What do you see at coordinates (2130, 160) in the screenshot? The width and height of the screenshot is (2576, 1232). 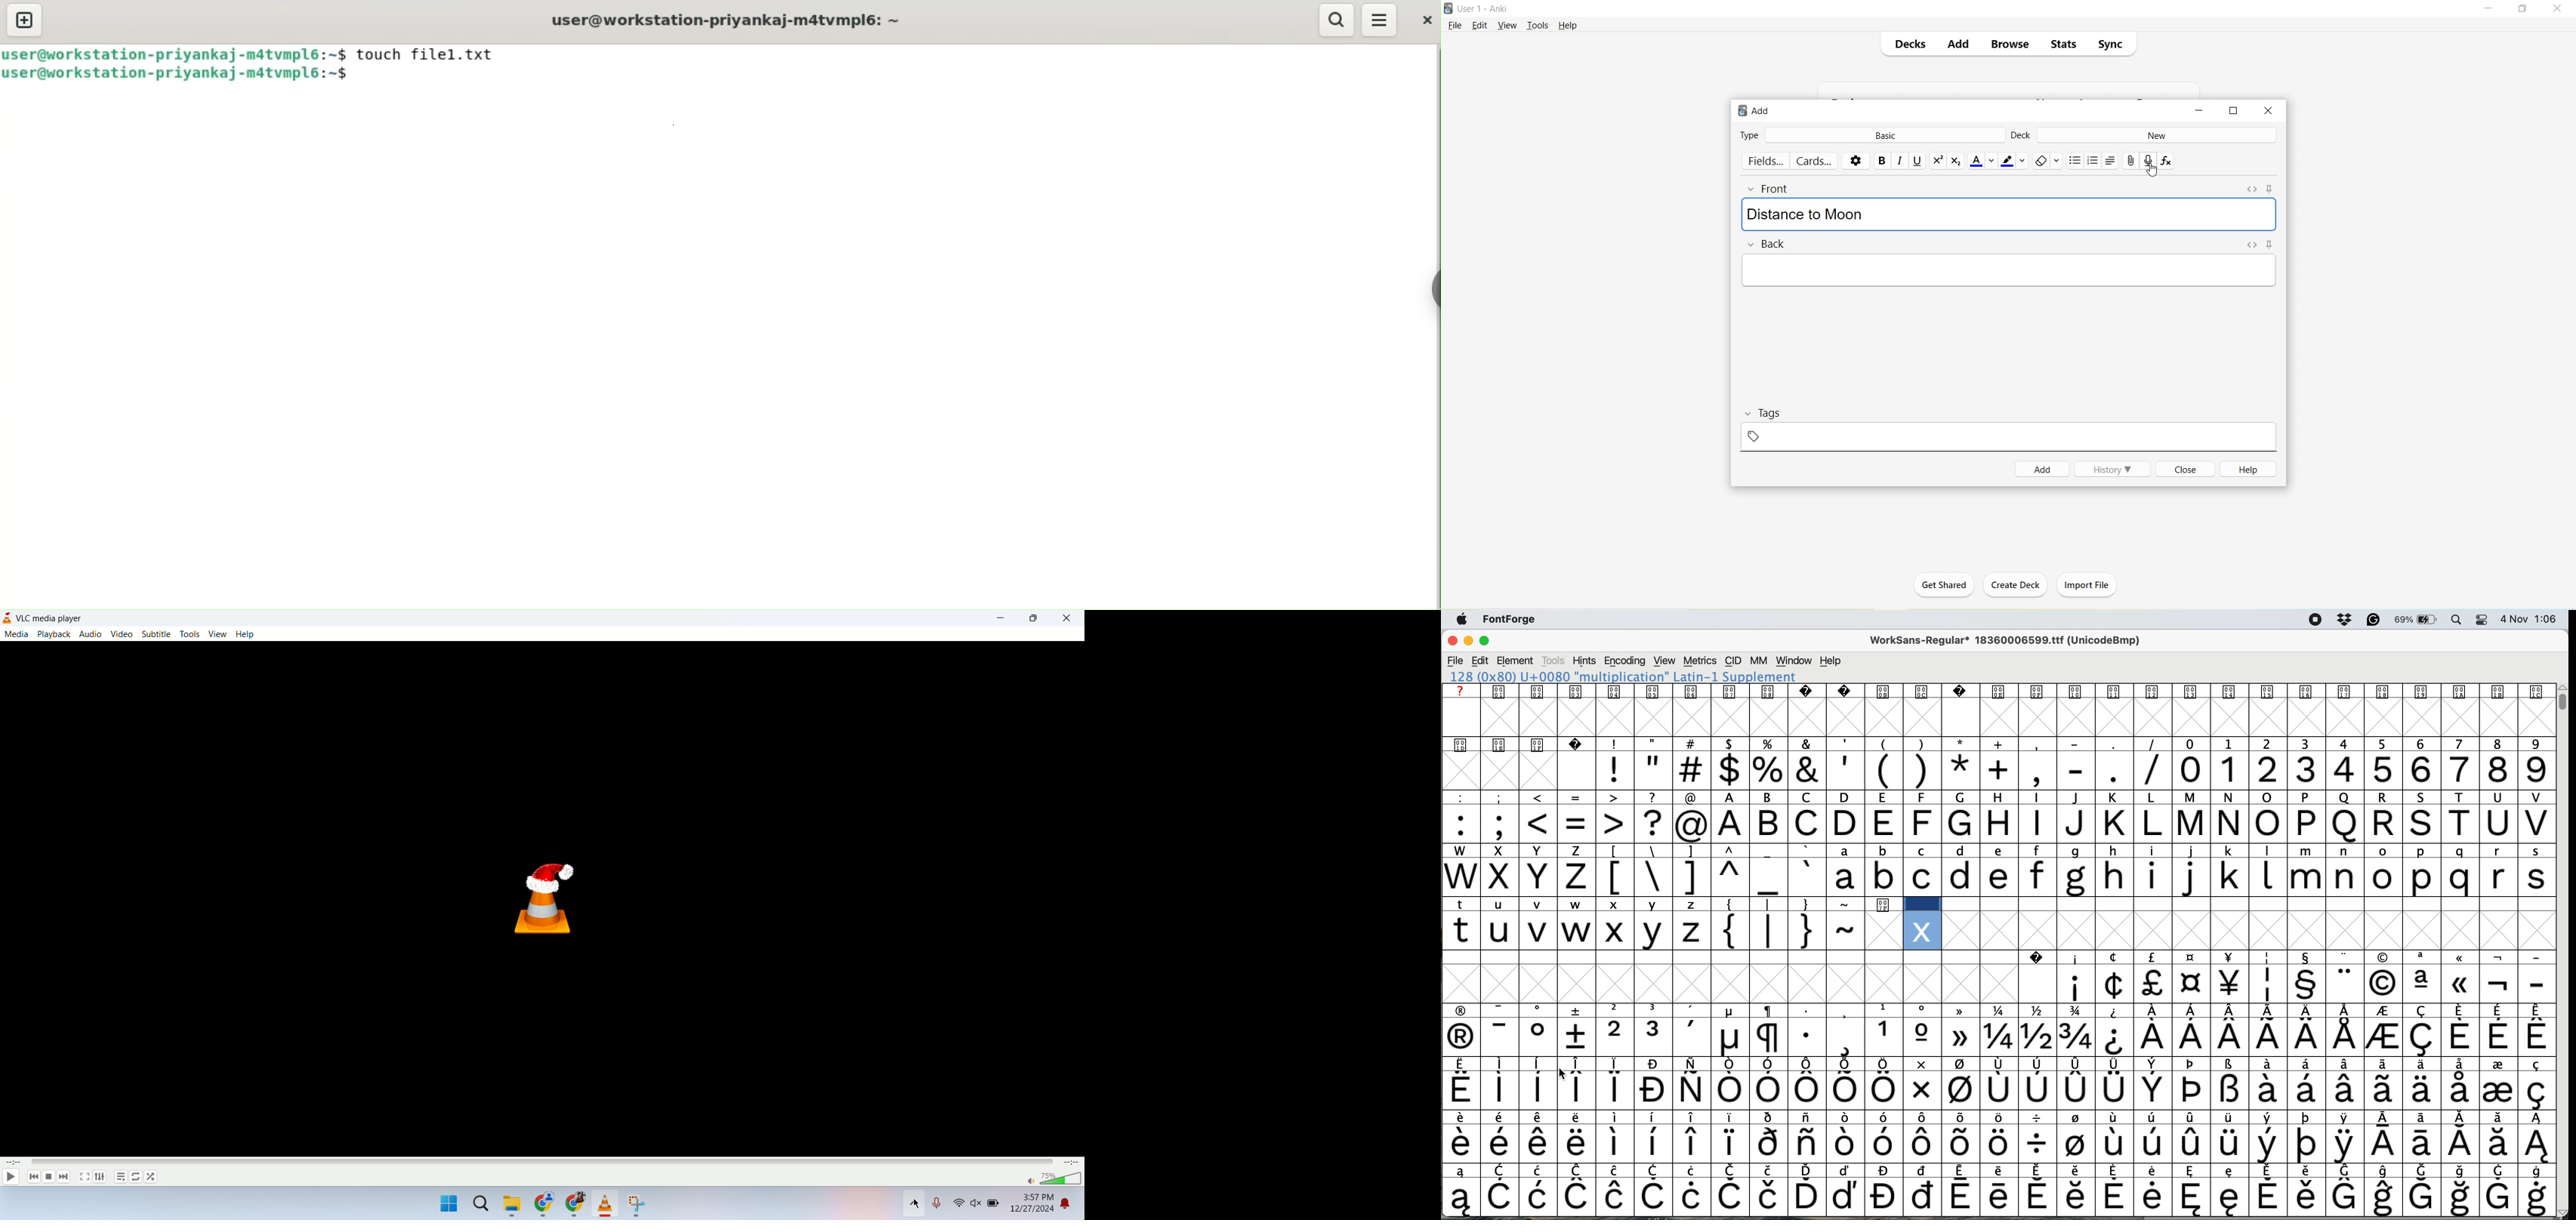 I see `Attach pictures/audio/video` at bounding box center [2130, 160].